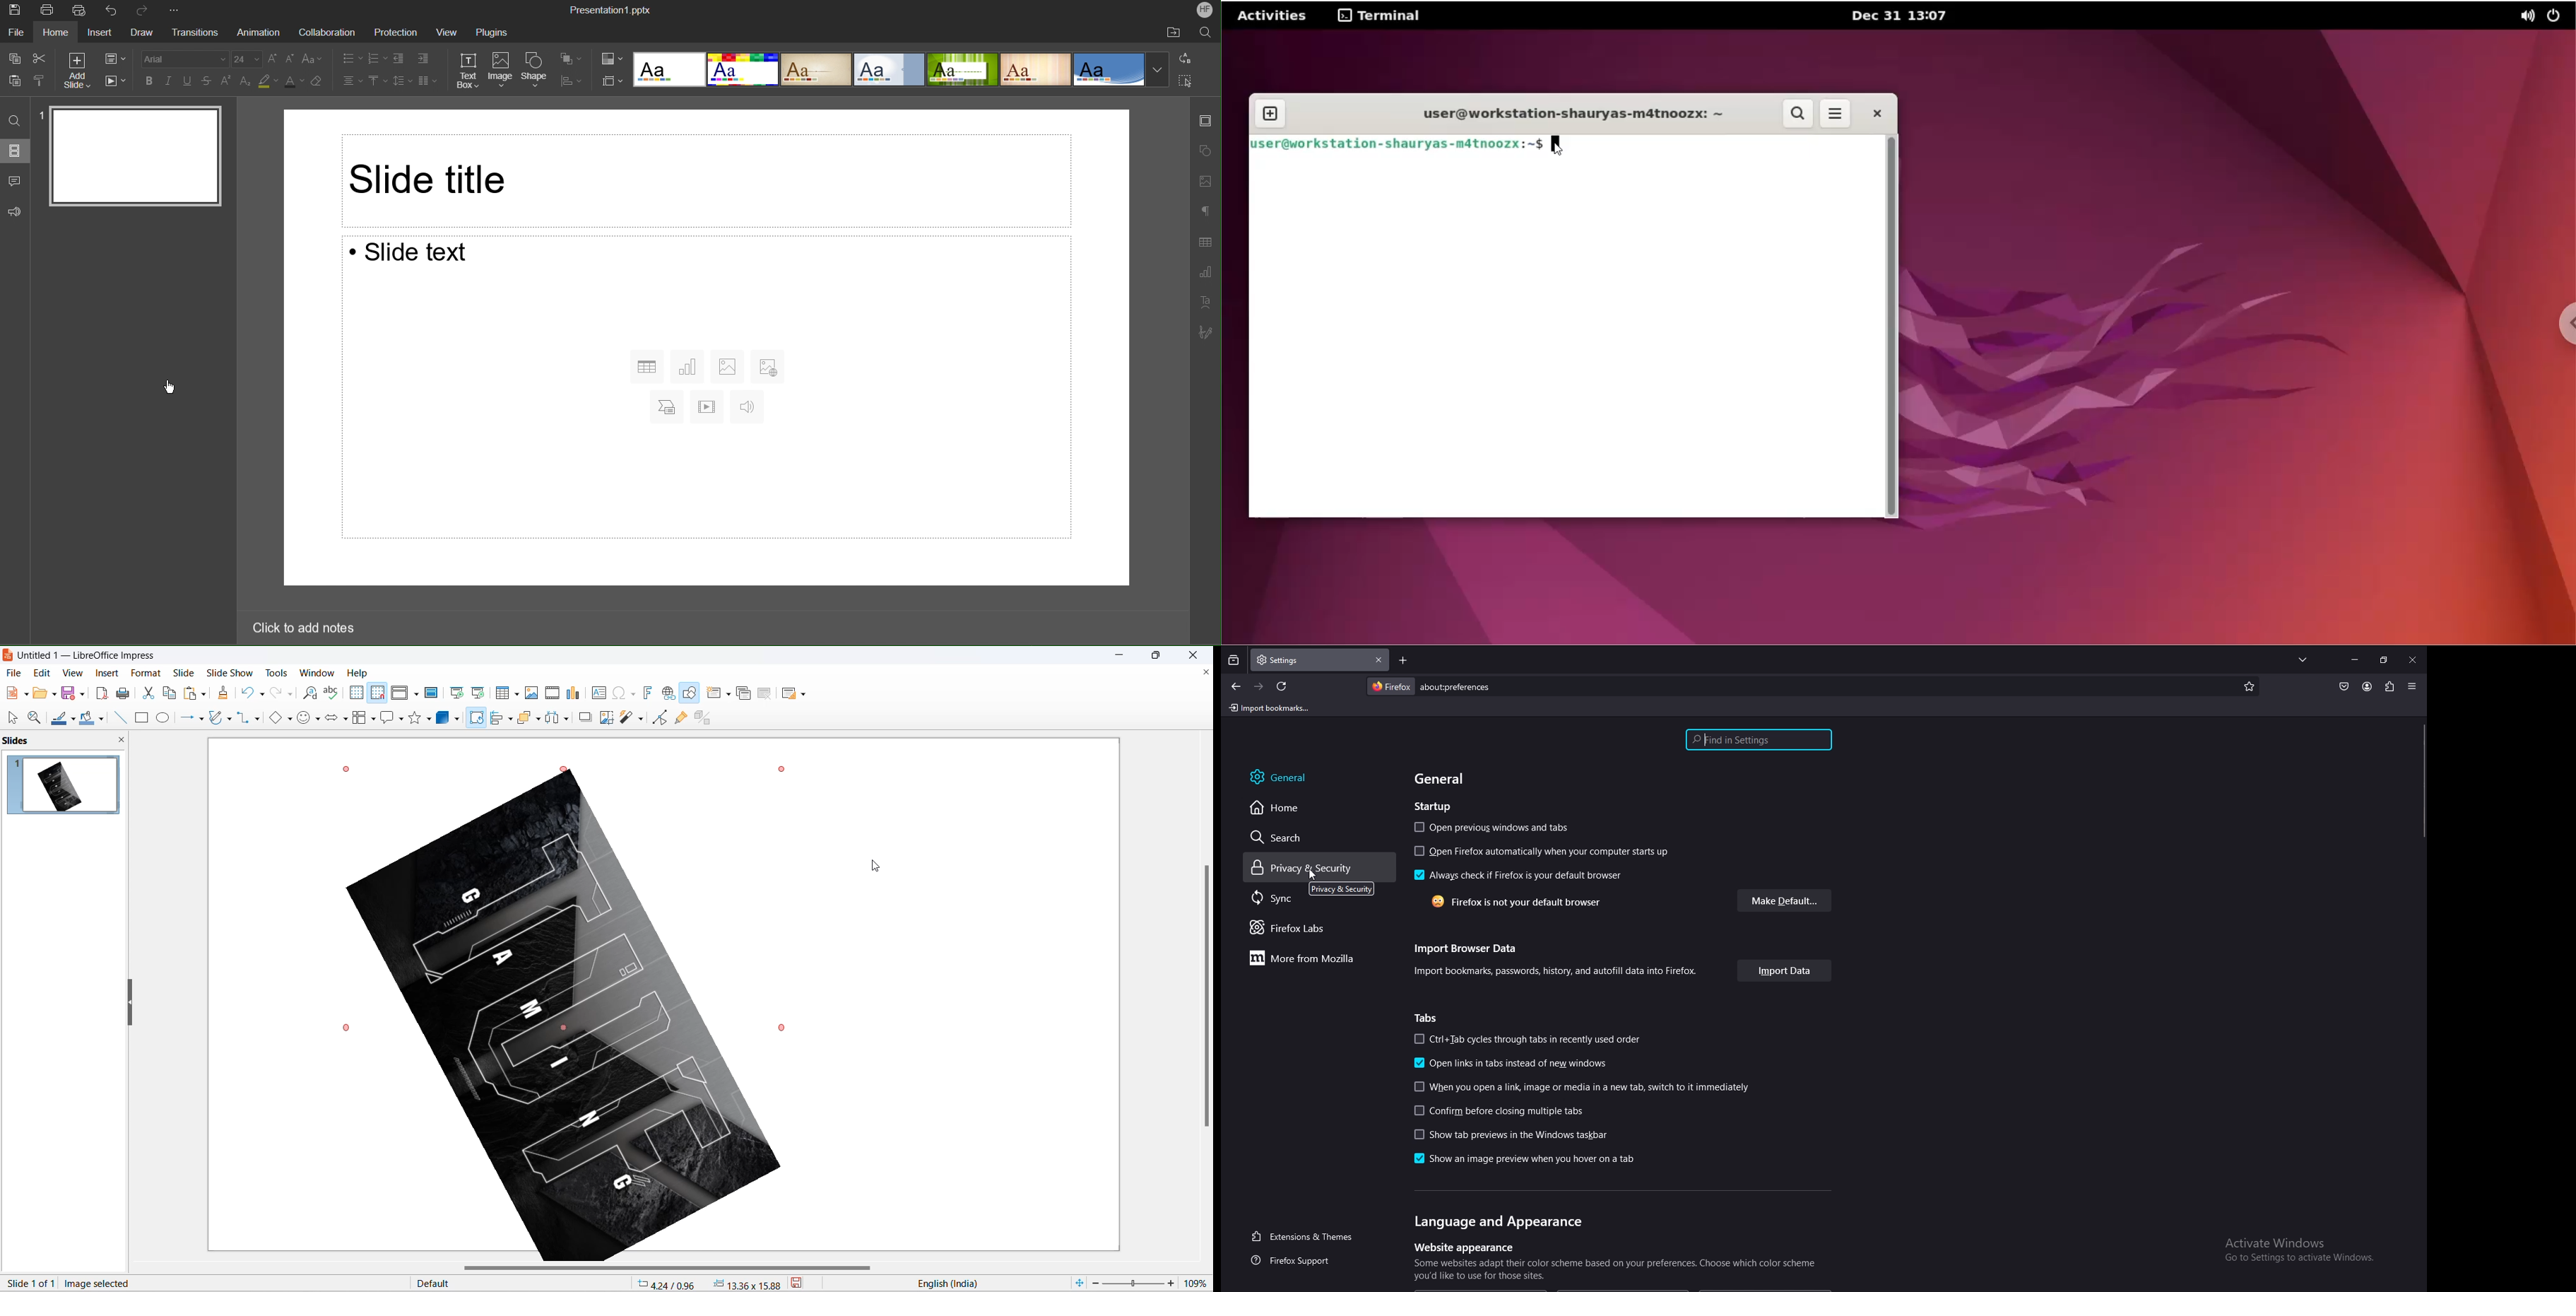  I want to click on underline, so click(188, 80).